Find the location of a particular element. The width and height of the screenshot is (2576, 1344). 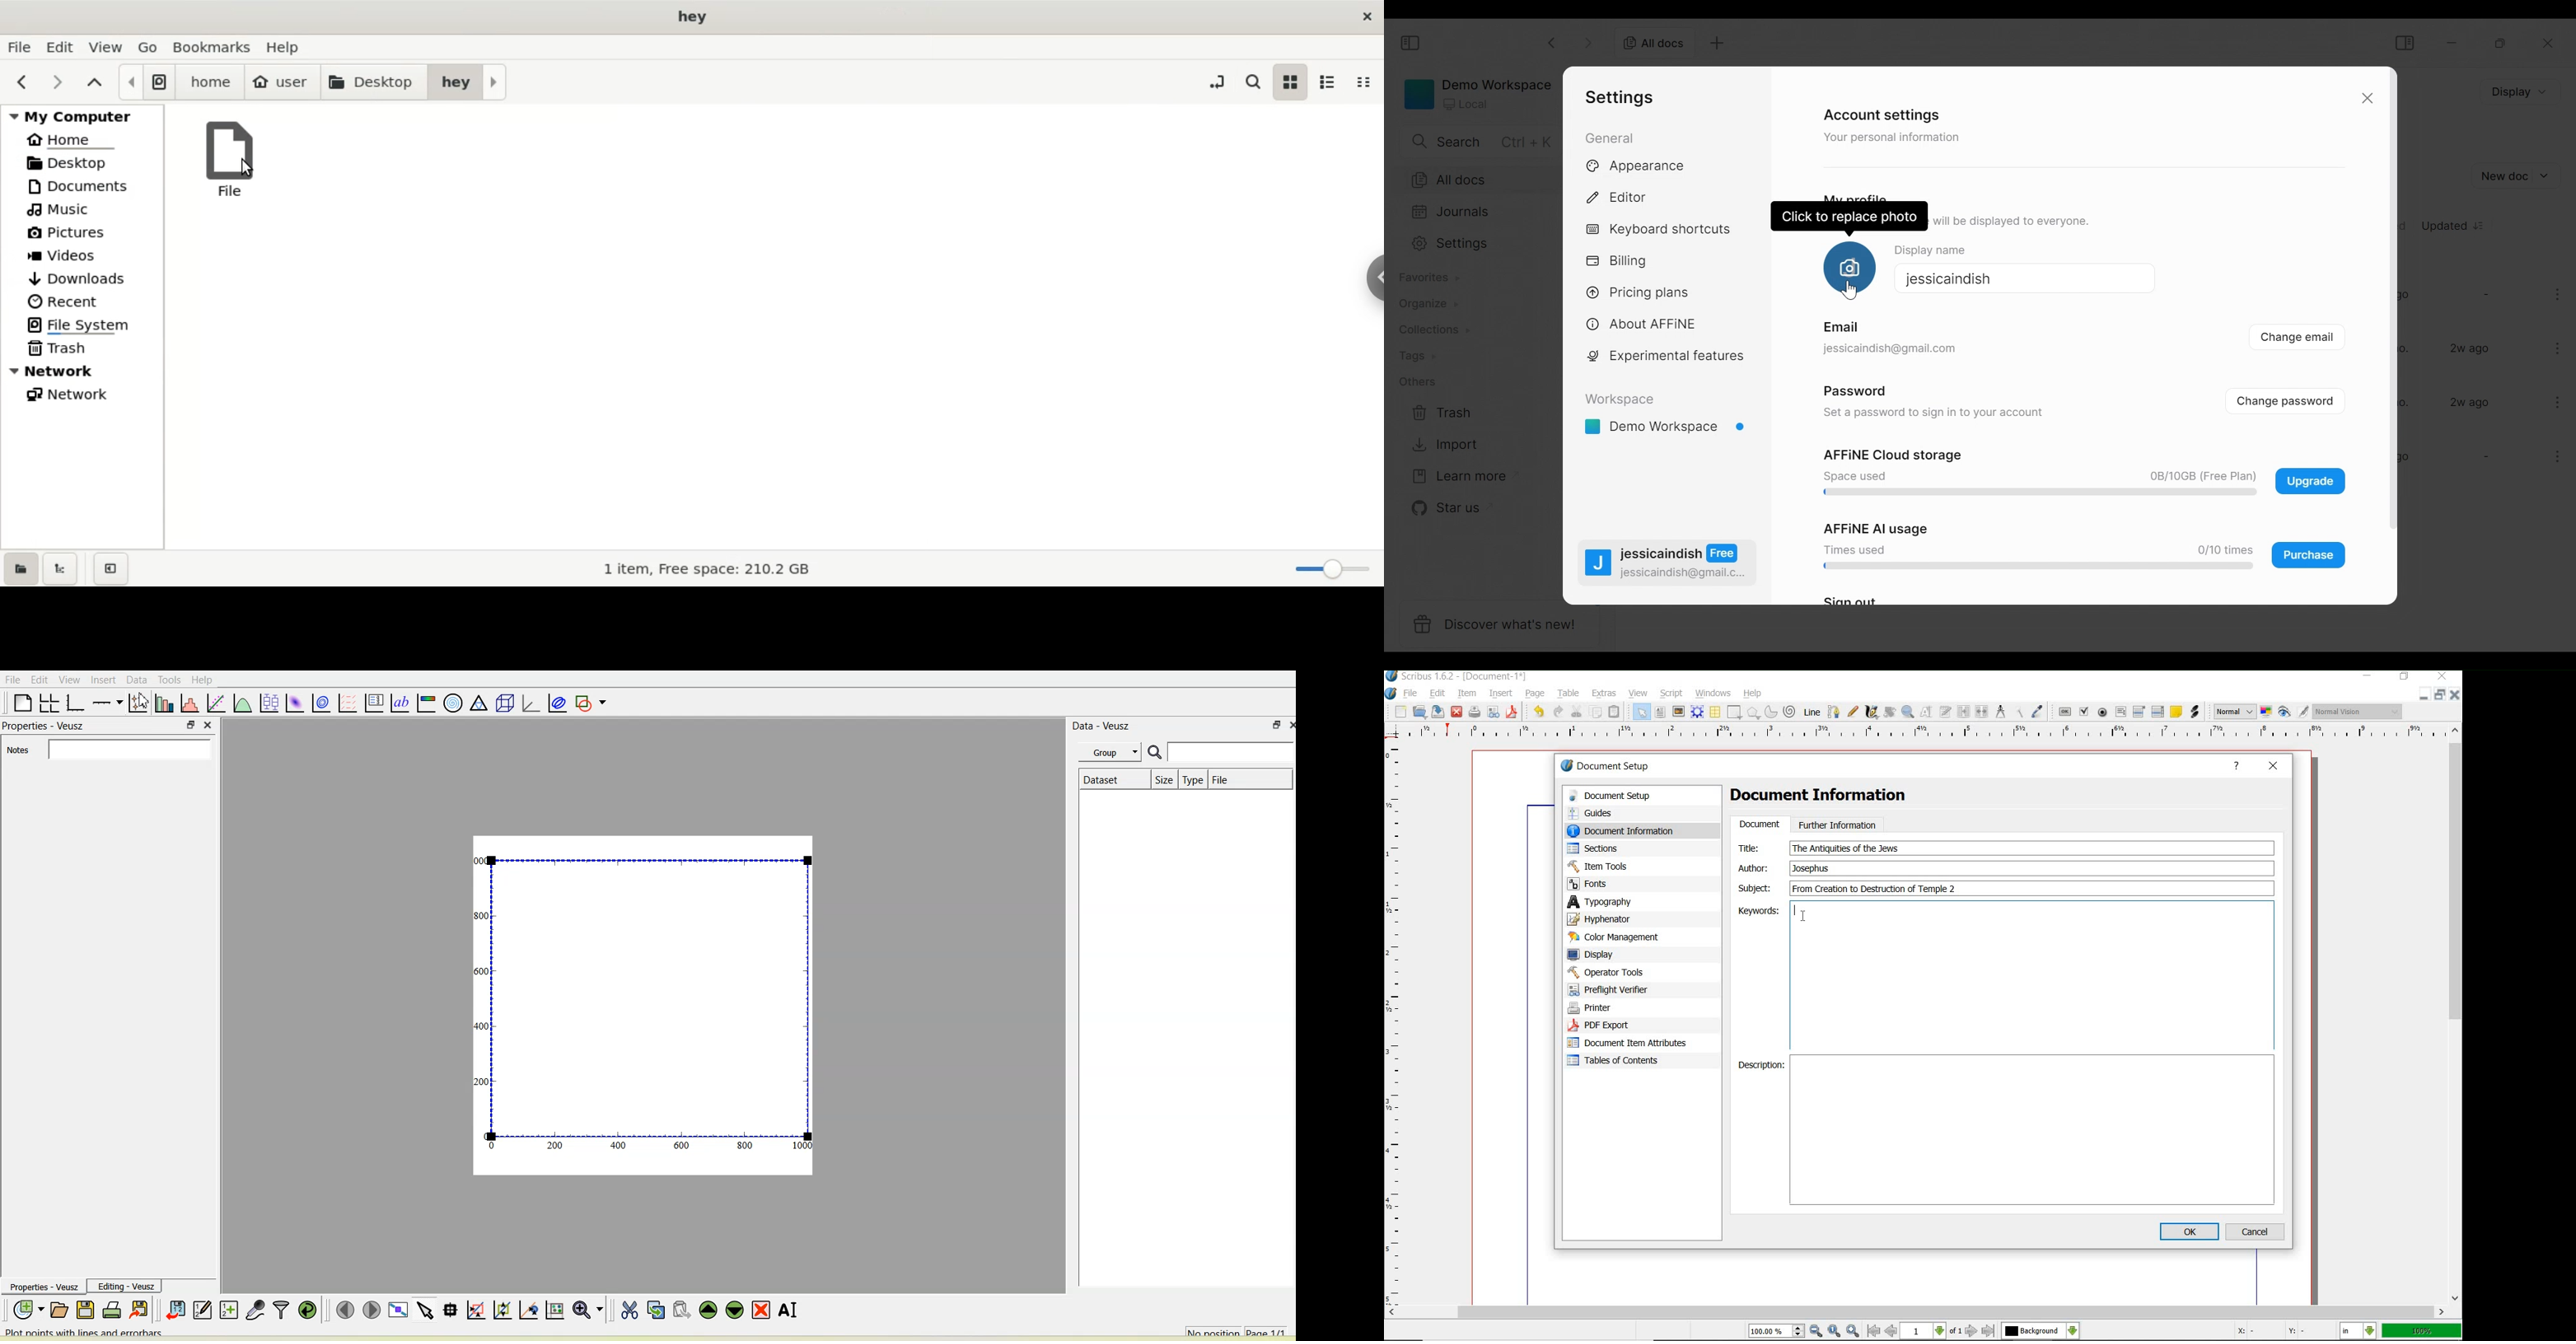

user is located at coordinates (282, 83).